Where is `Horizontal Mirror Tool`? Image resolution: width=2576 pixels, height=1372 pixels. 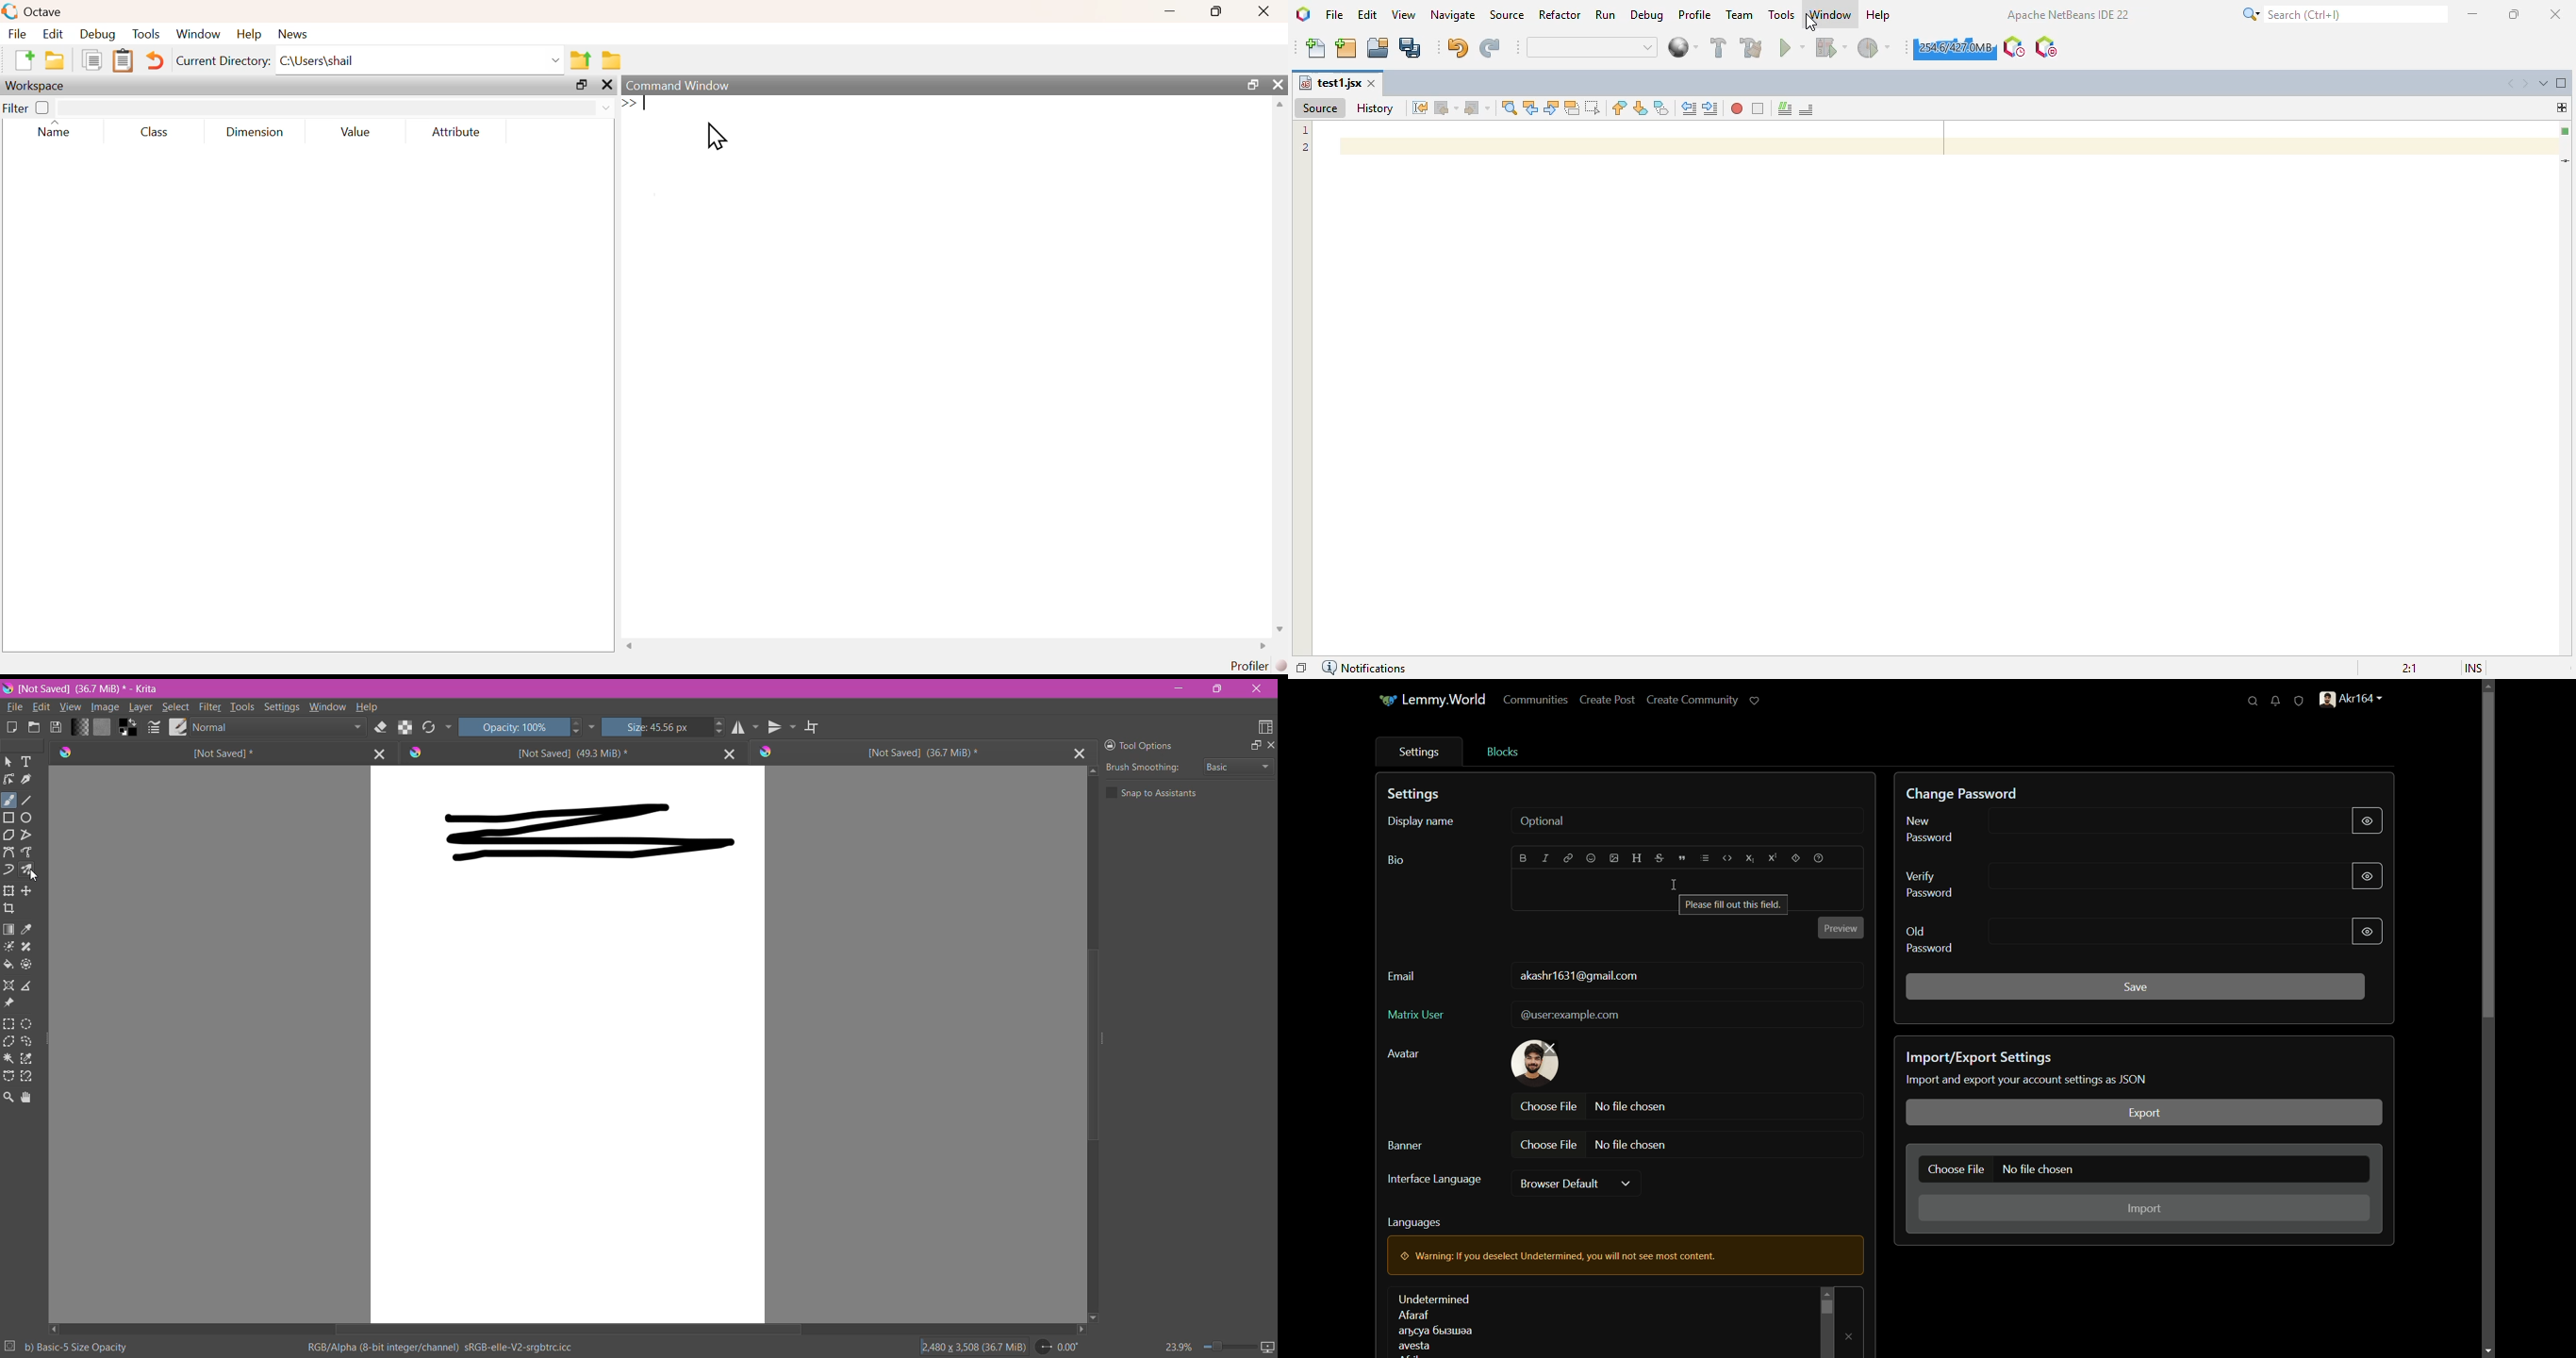
Horizontal Mirror Tool is located at coordinates (745, 728).